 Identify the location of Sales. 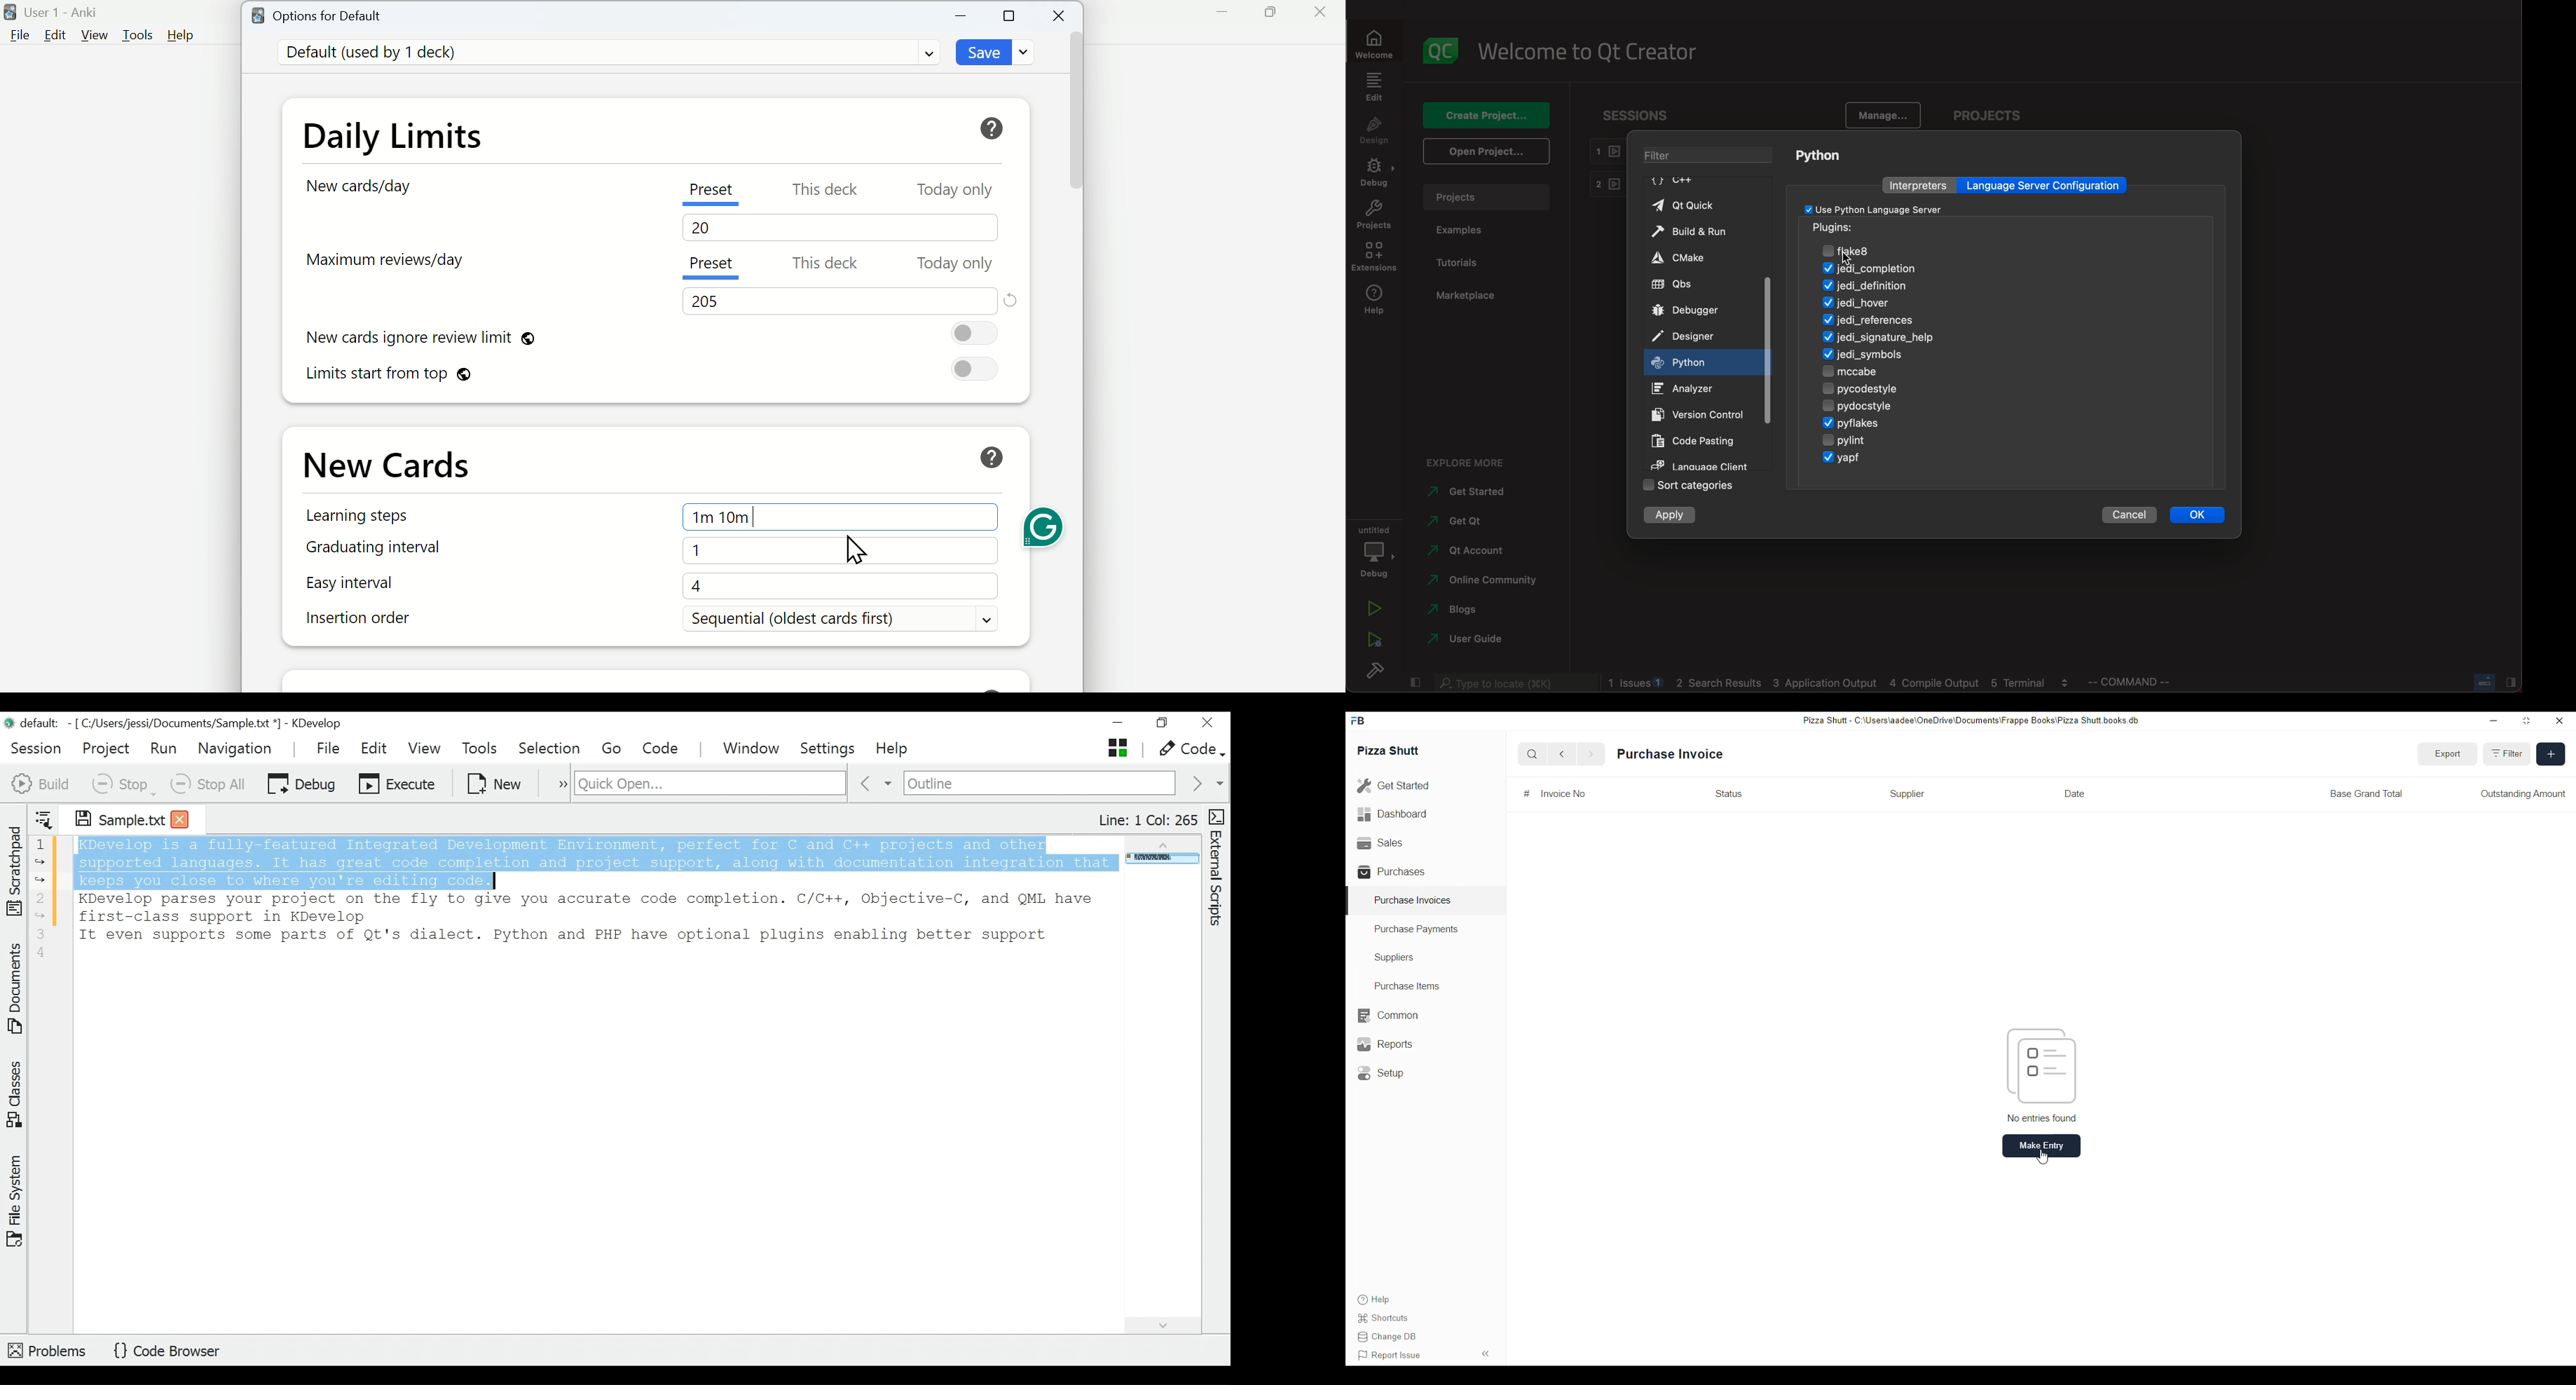
(1379, 841).